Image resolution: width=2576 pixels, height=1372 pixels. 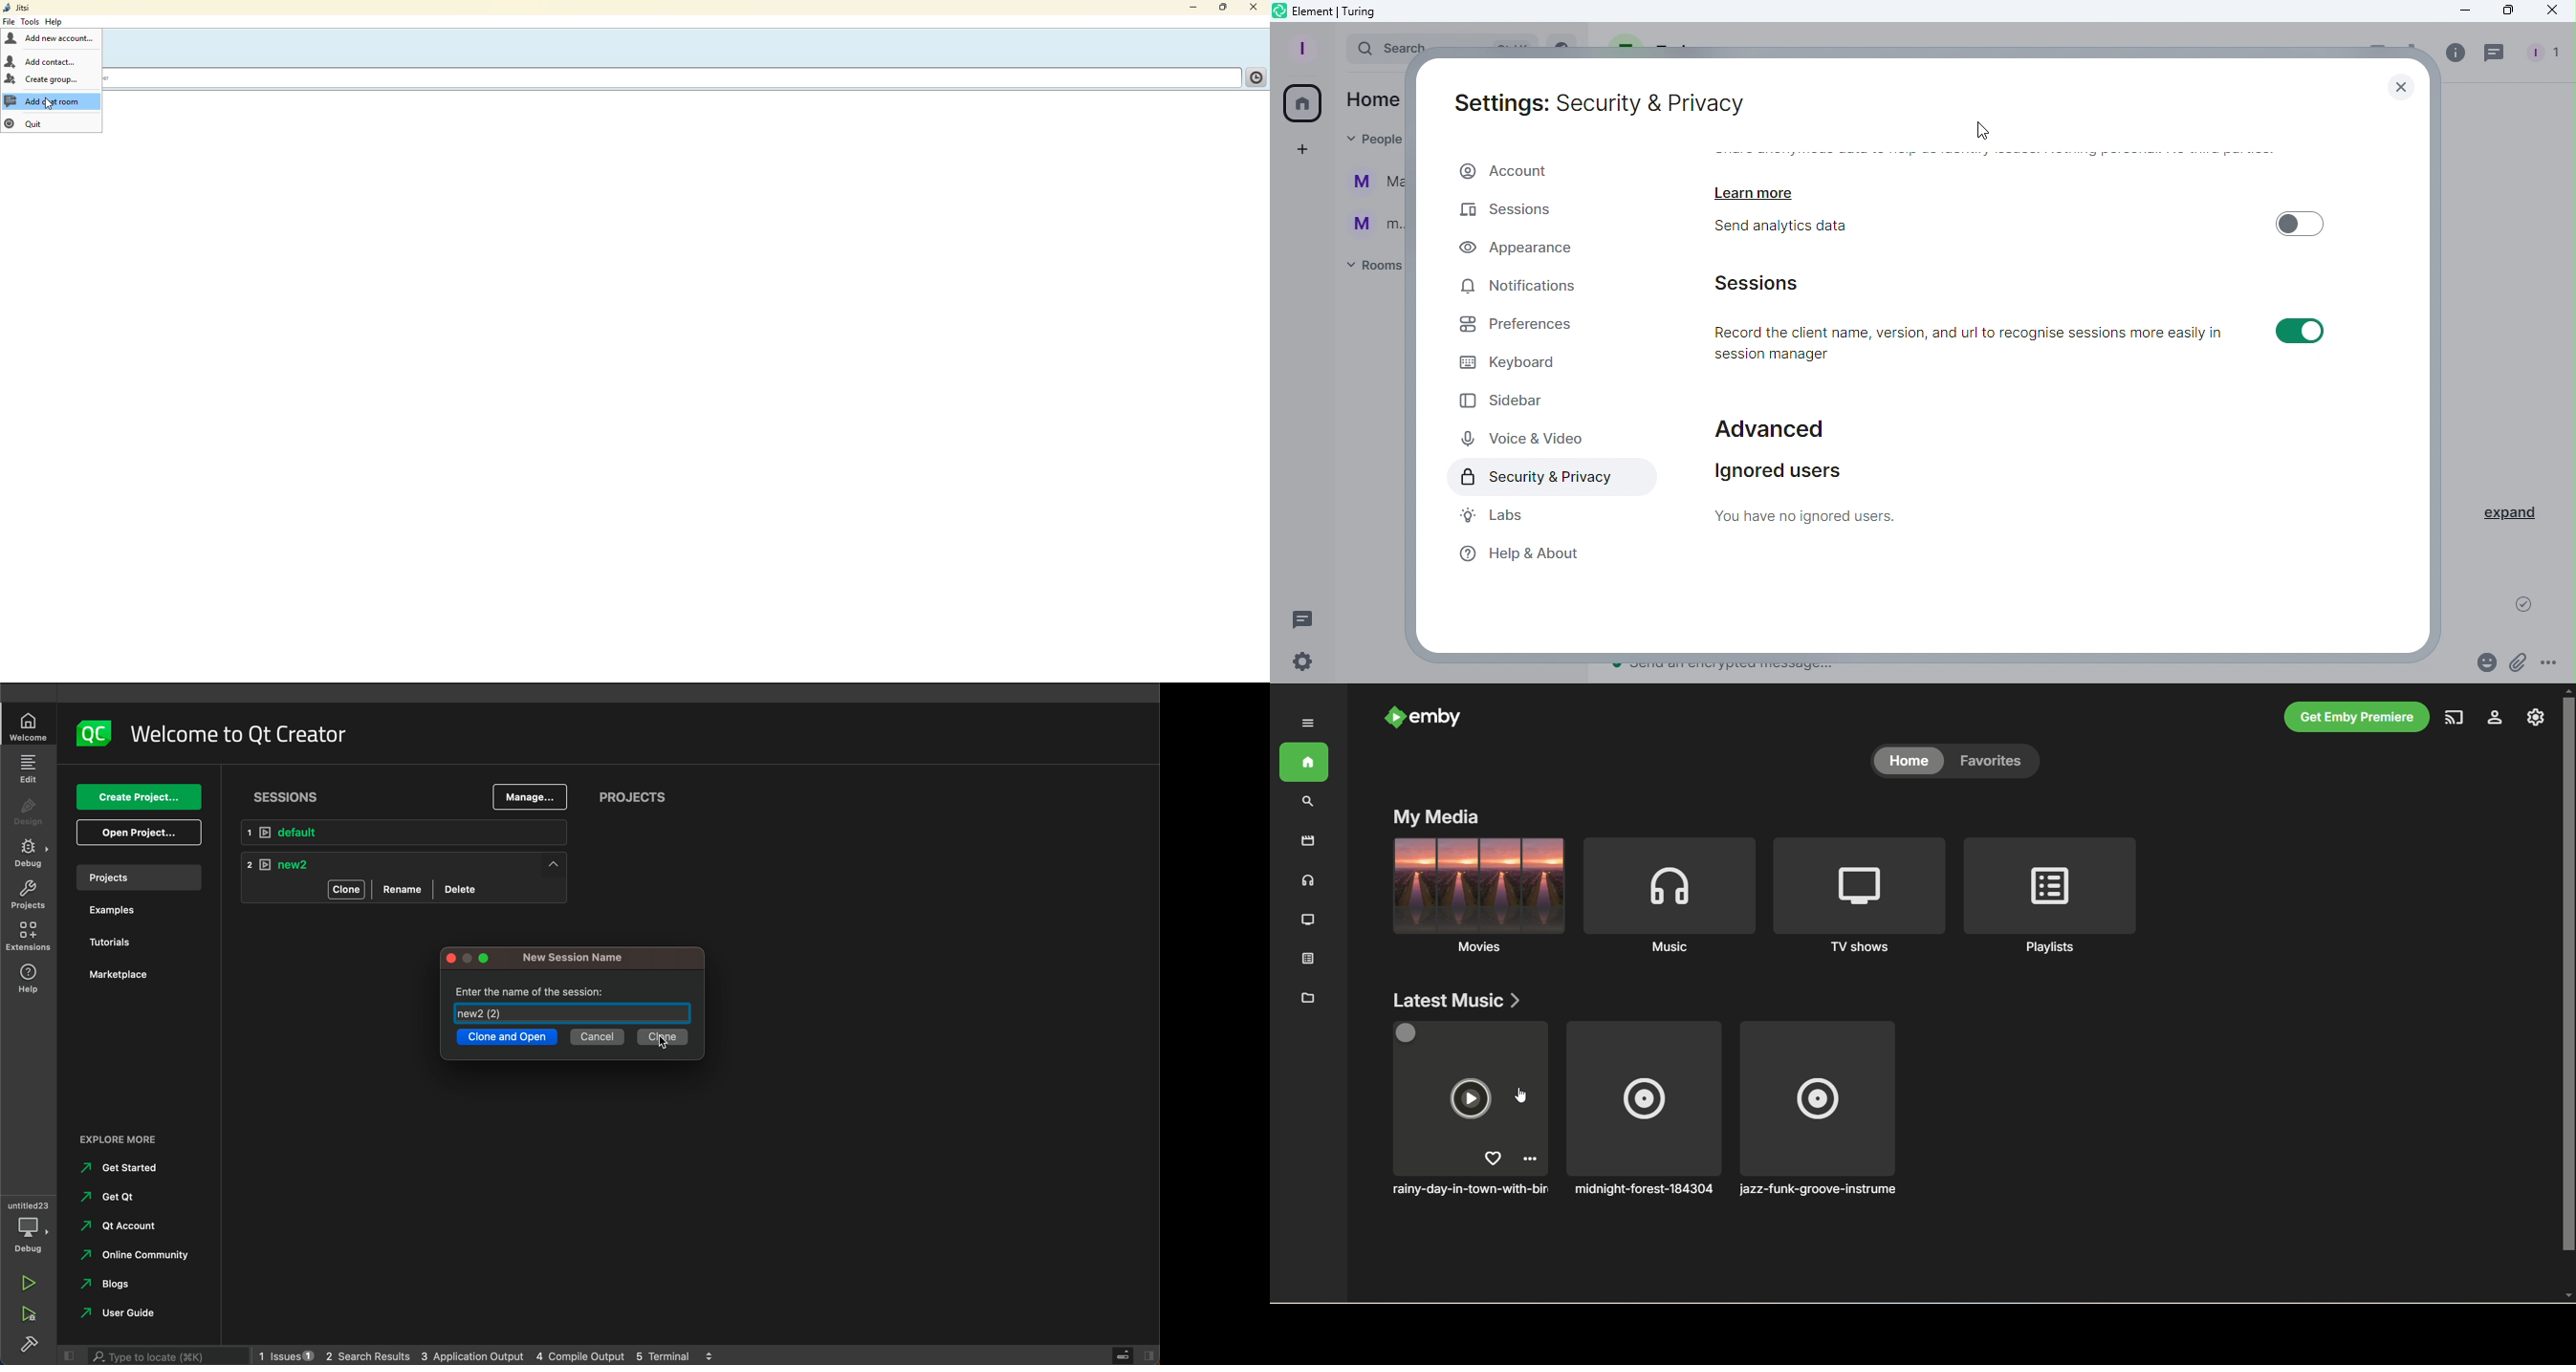 I want to click on Rooms, so click(x=1371, y=268).